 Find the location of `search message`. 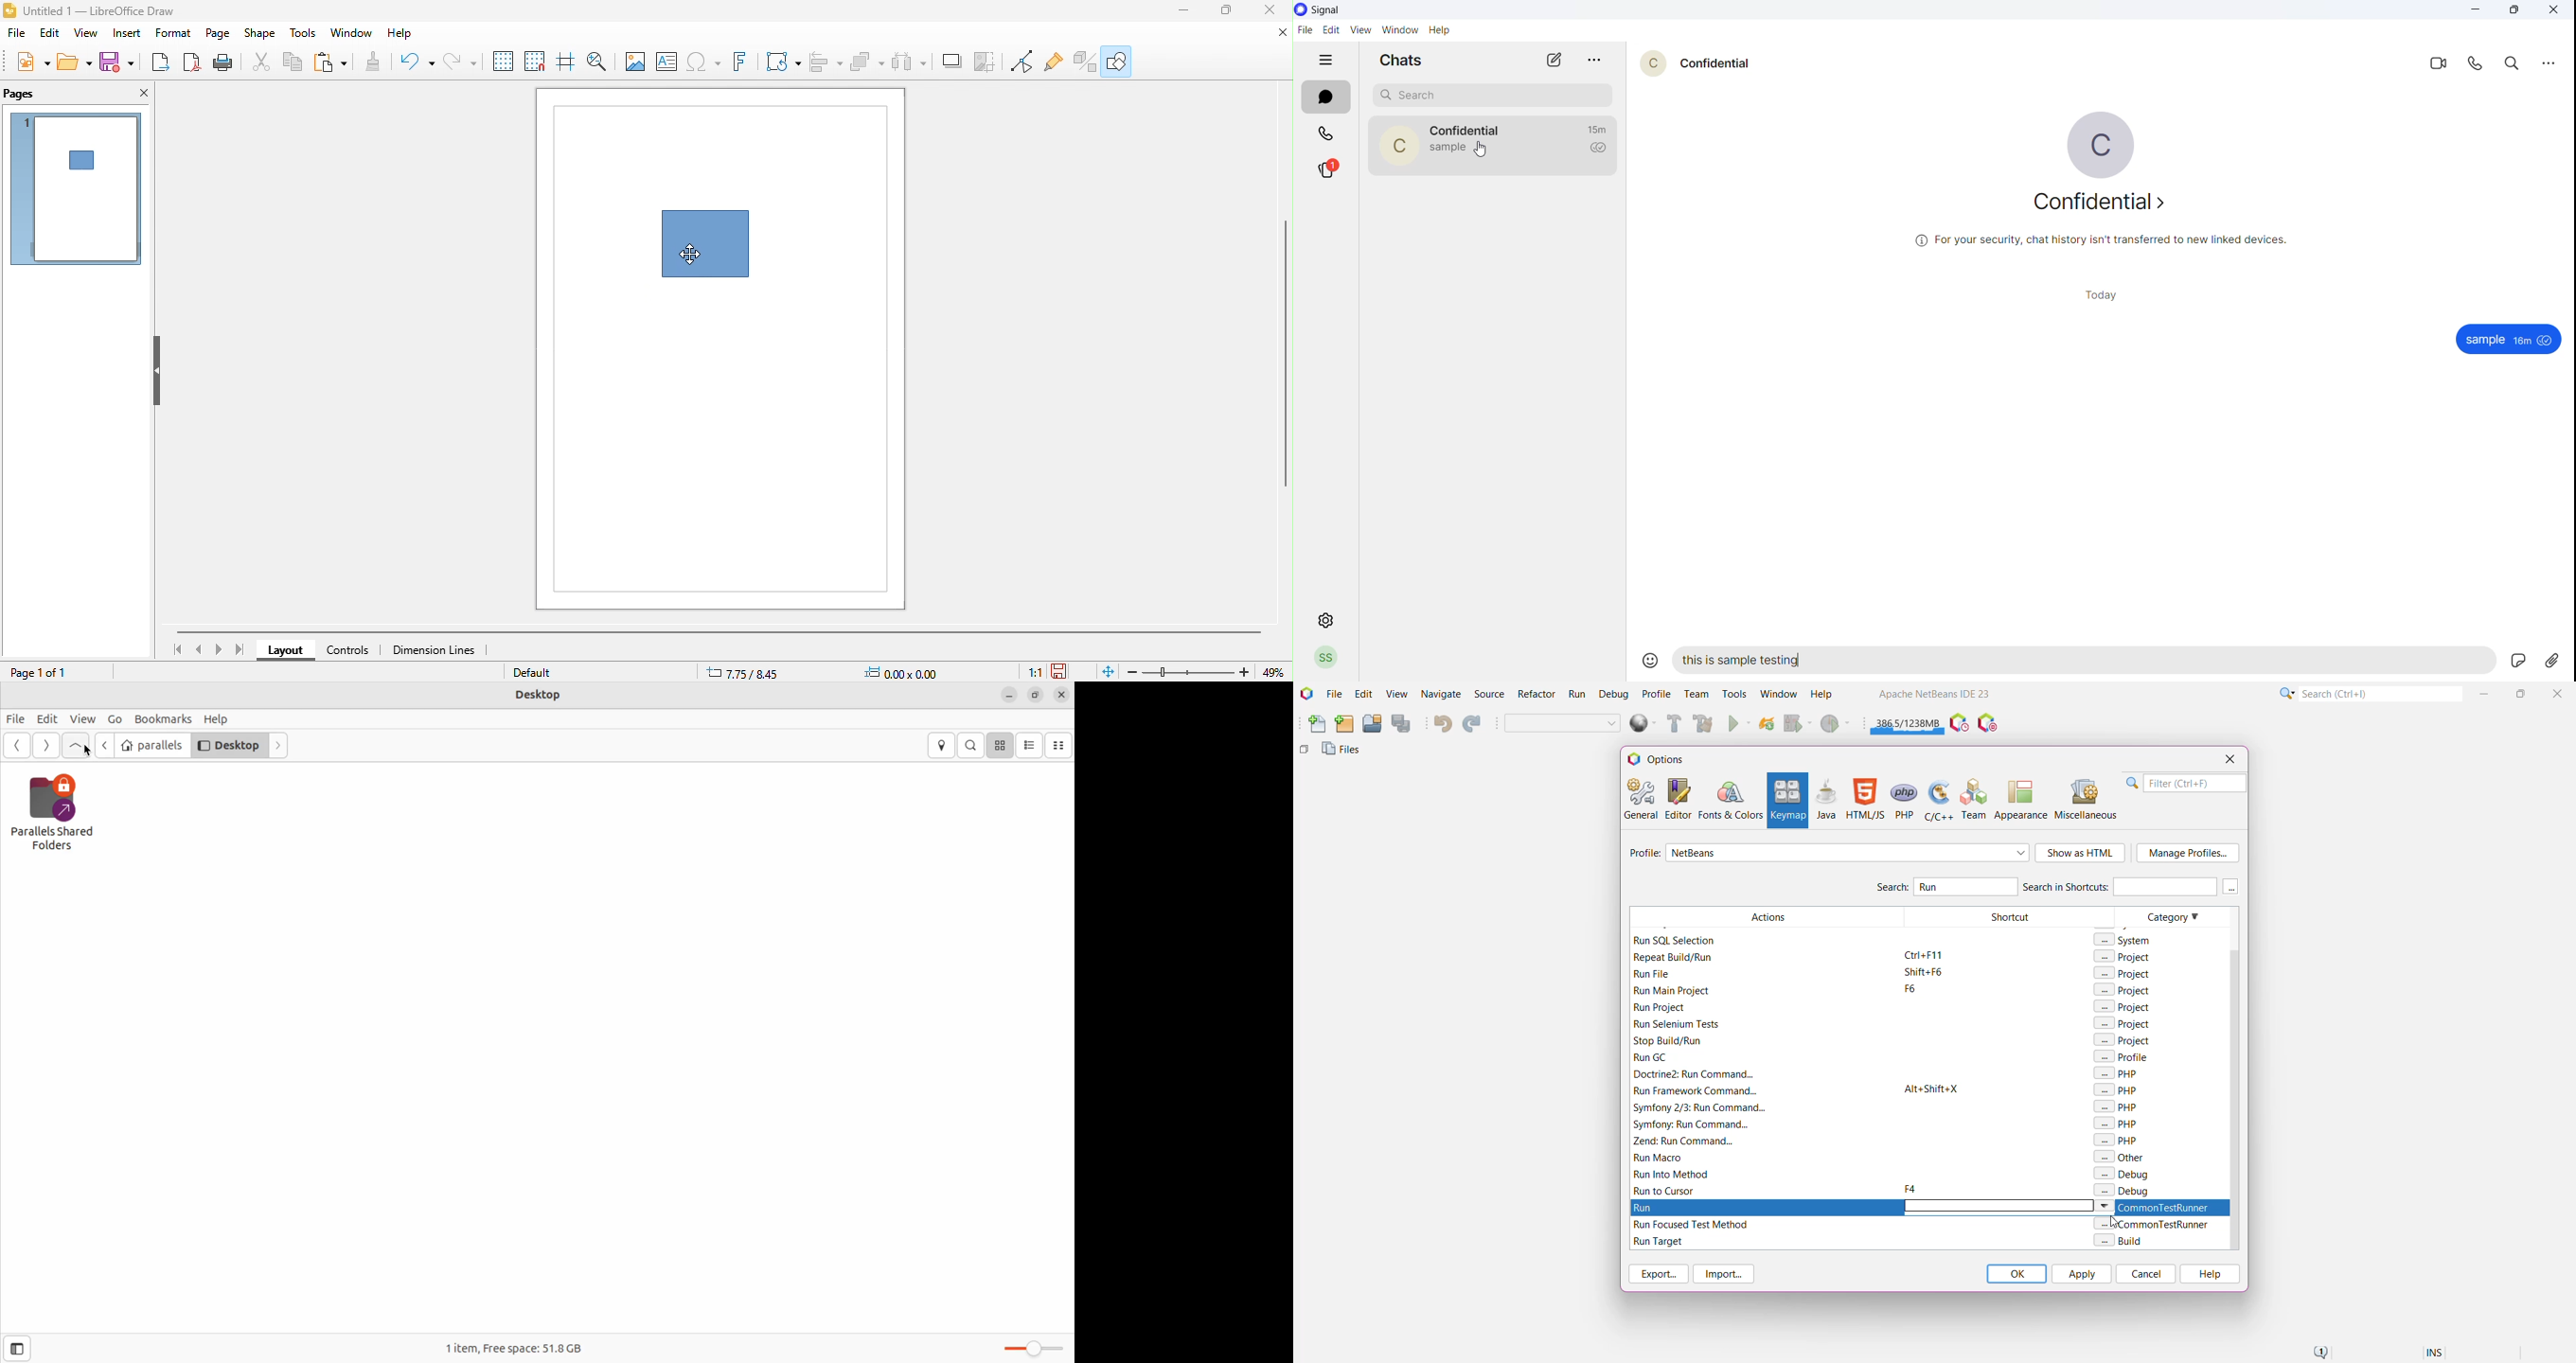

search message is located at coordinates (2515, 64).